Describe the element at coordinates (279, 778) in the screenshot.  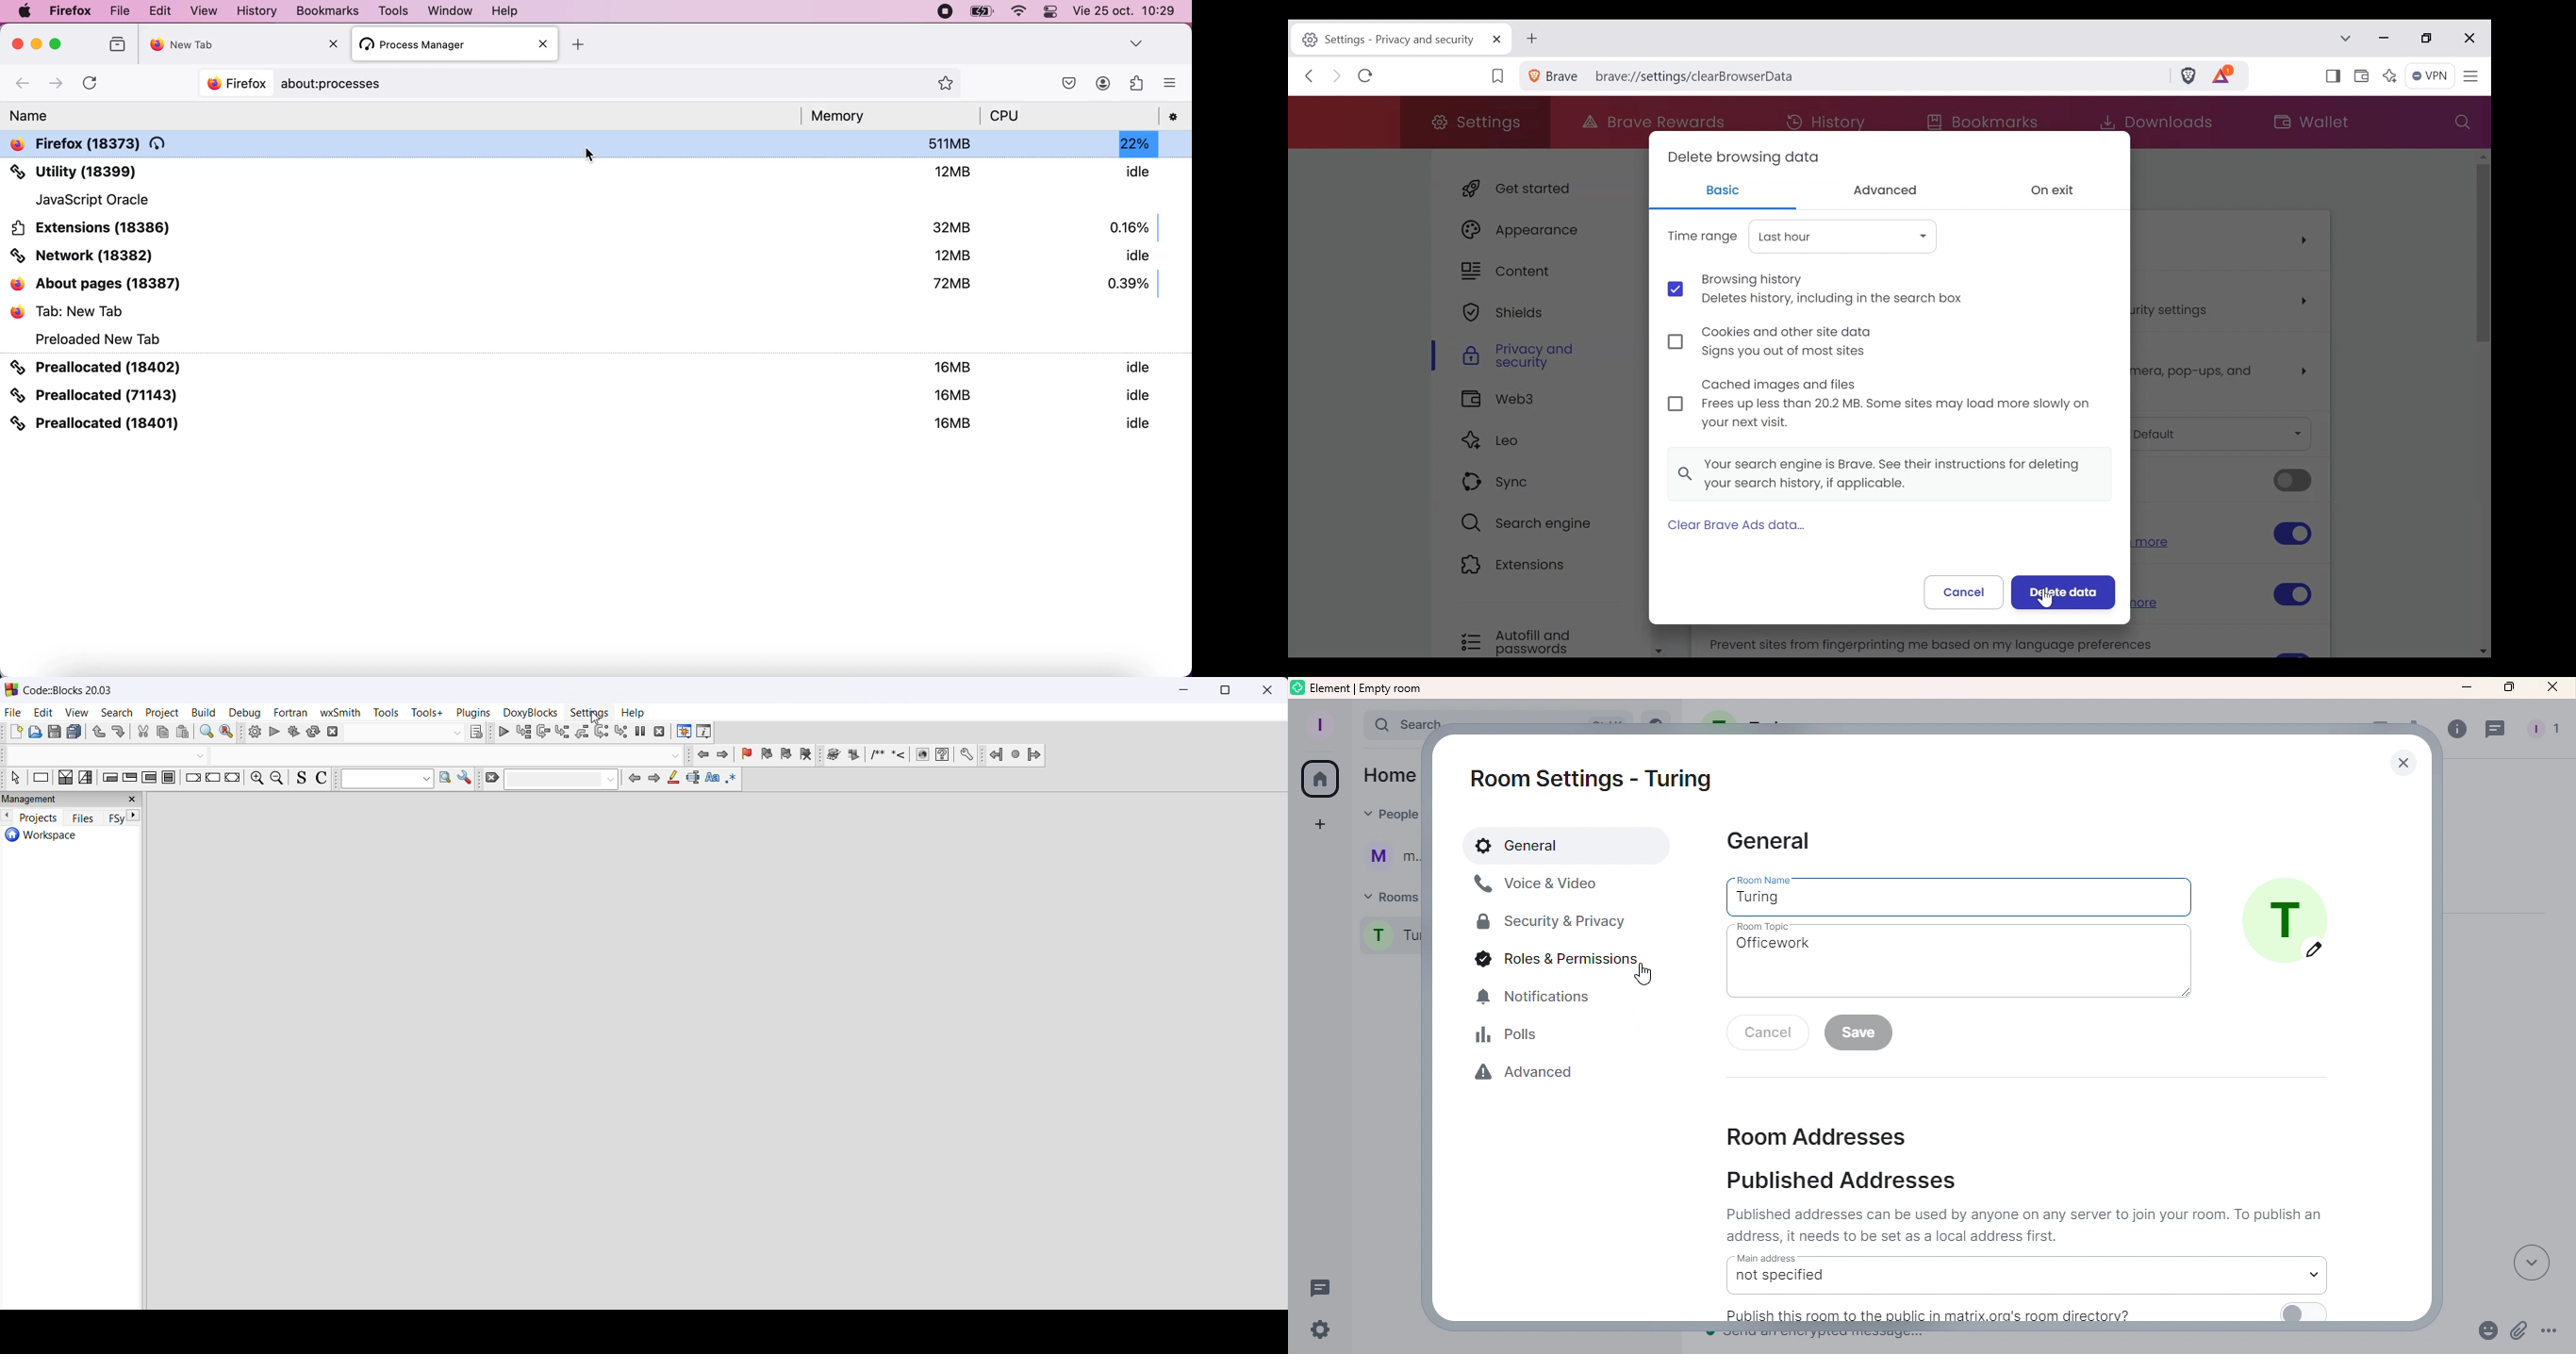
I see `zoom out` at that location.